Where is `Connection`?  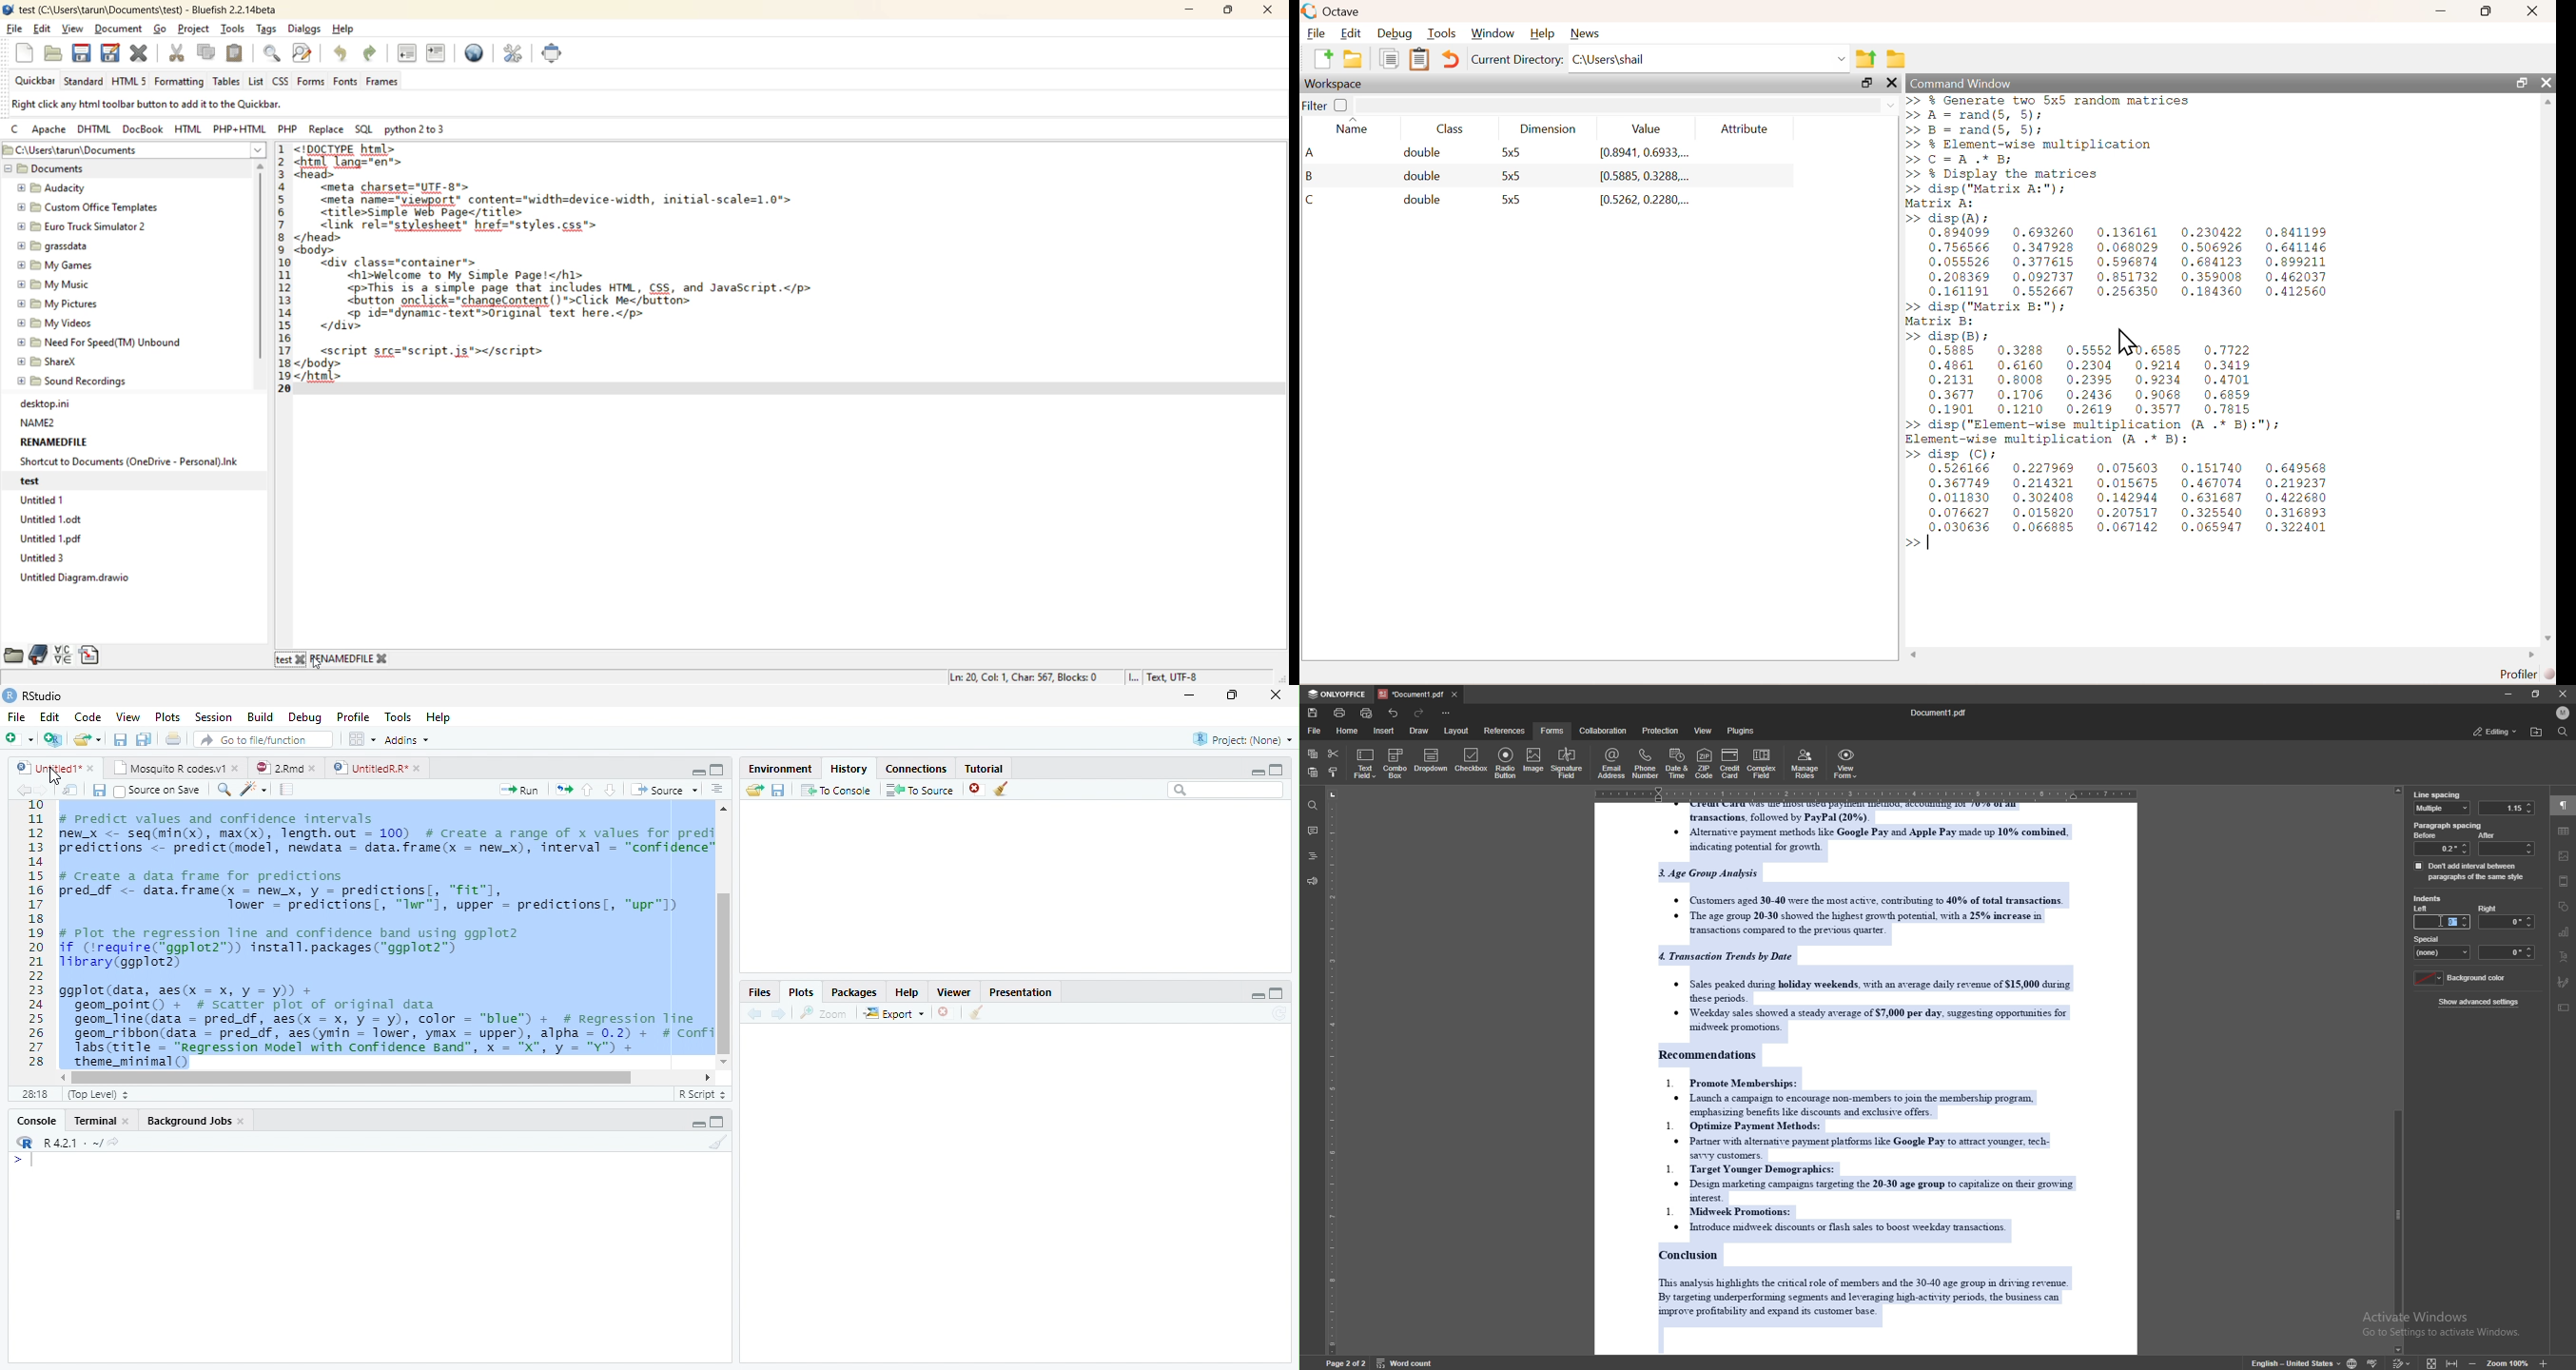
Connection is located at coordinates (916, 769).